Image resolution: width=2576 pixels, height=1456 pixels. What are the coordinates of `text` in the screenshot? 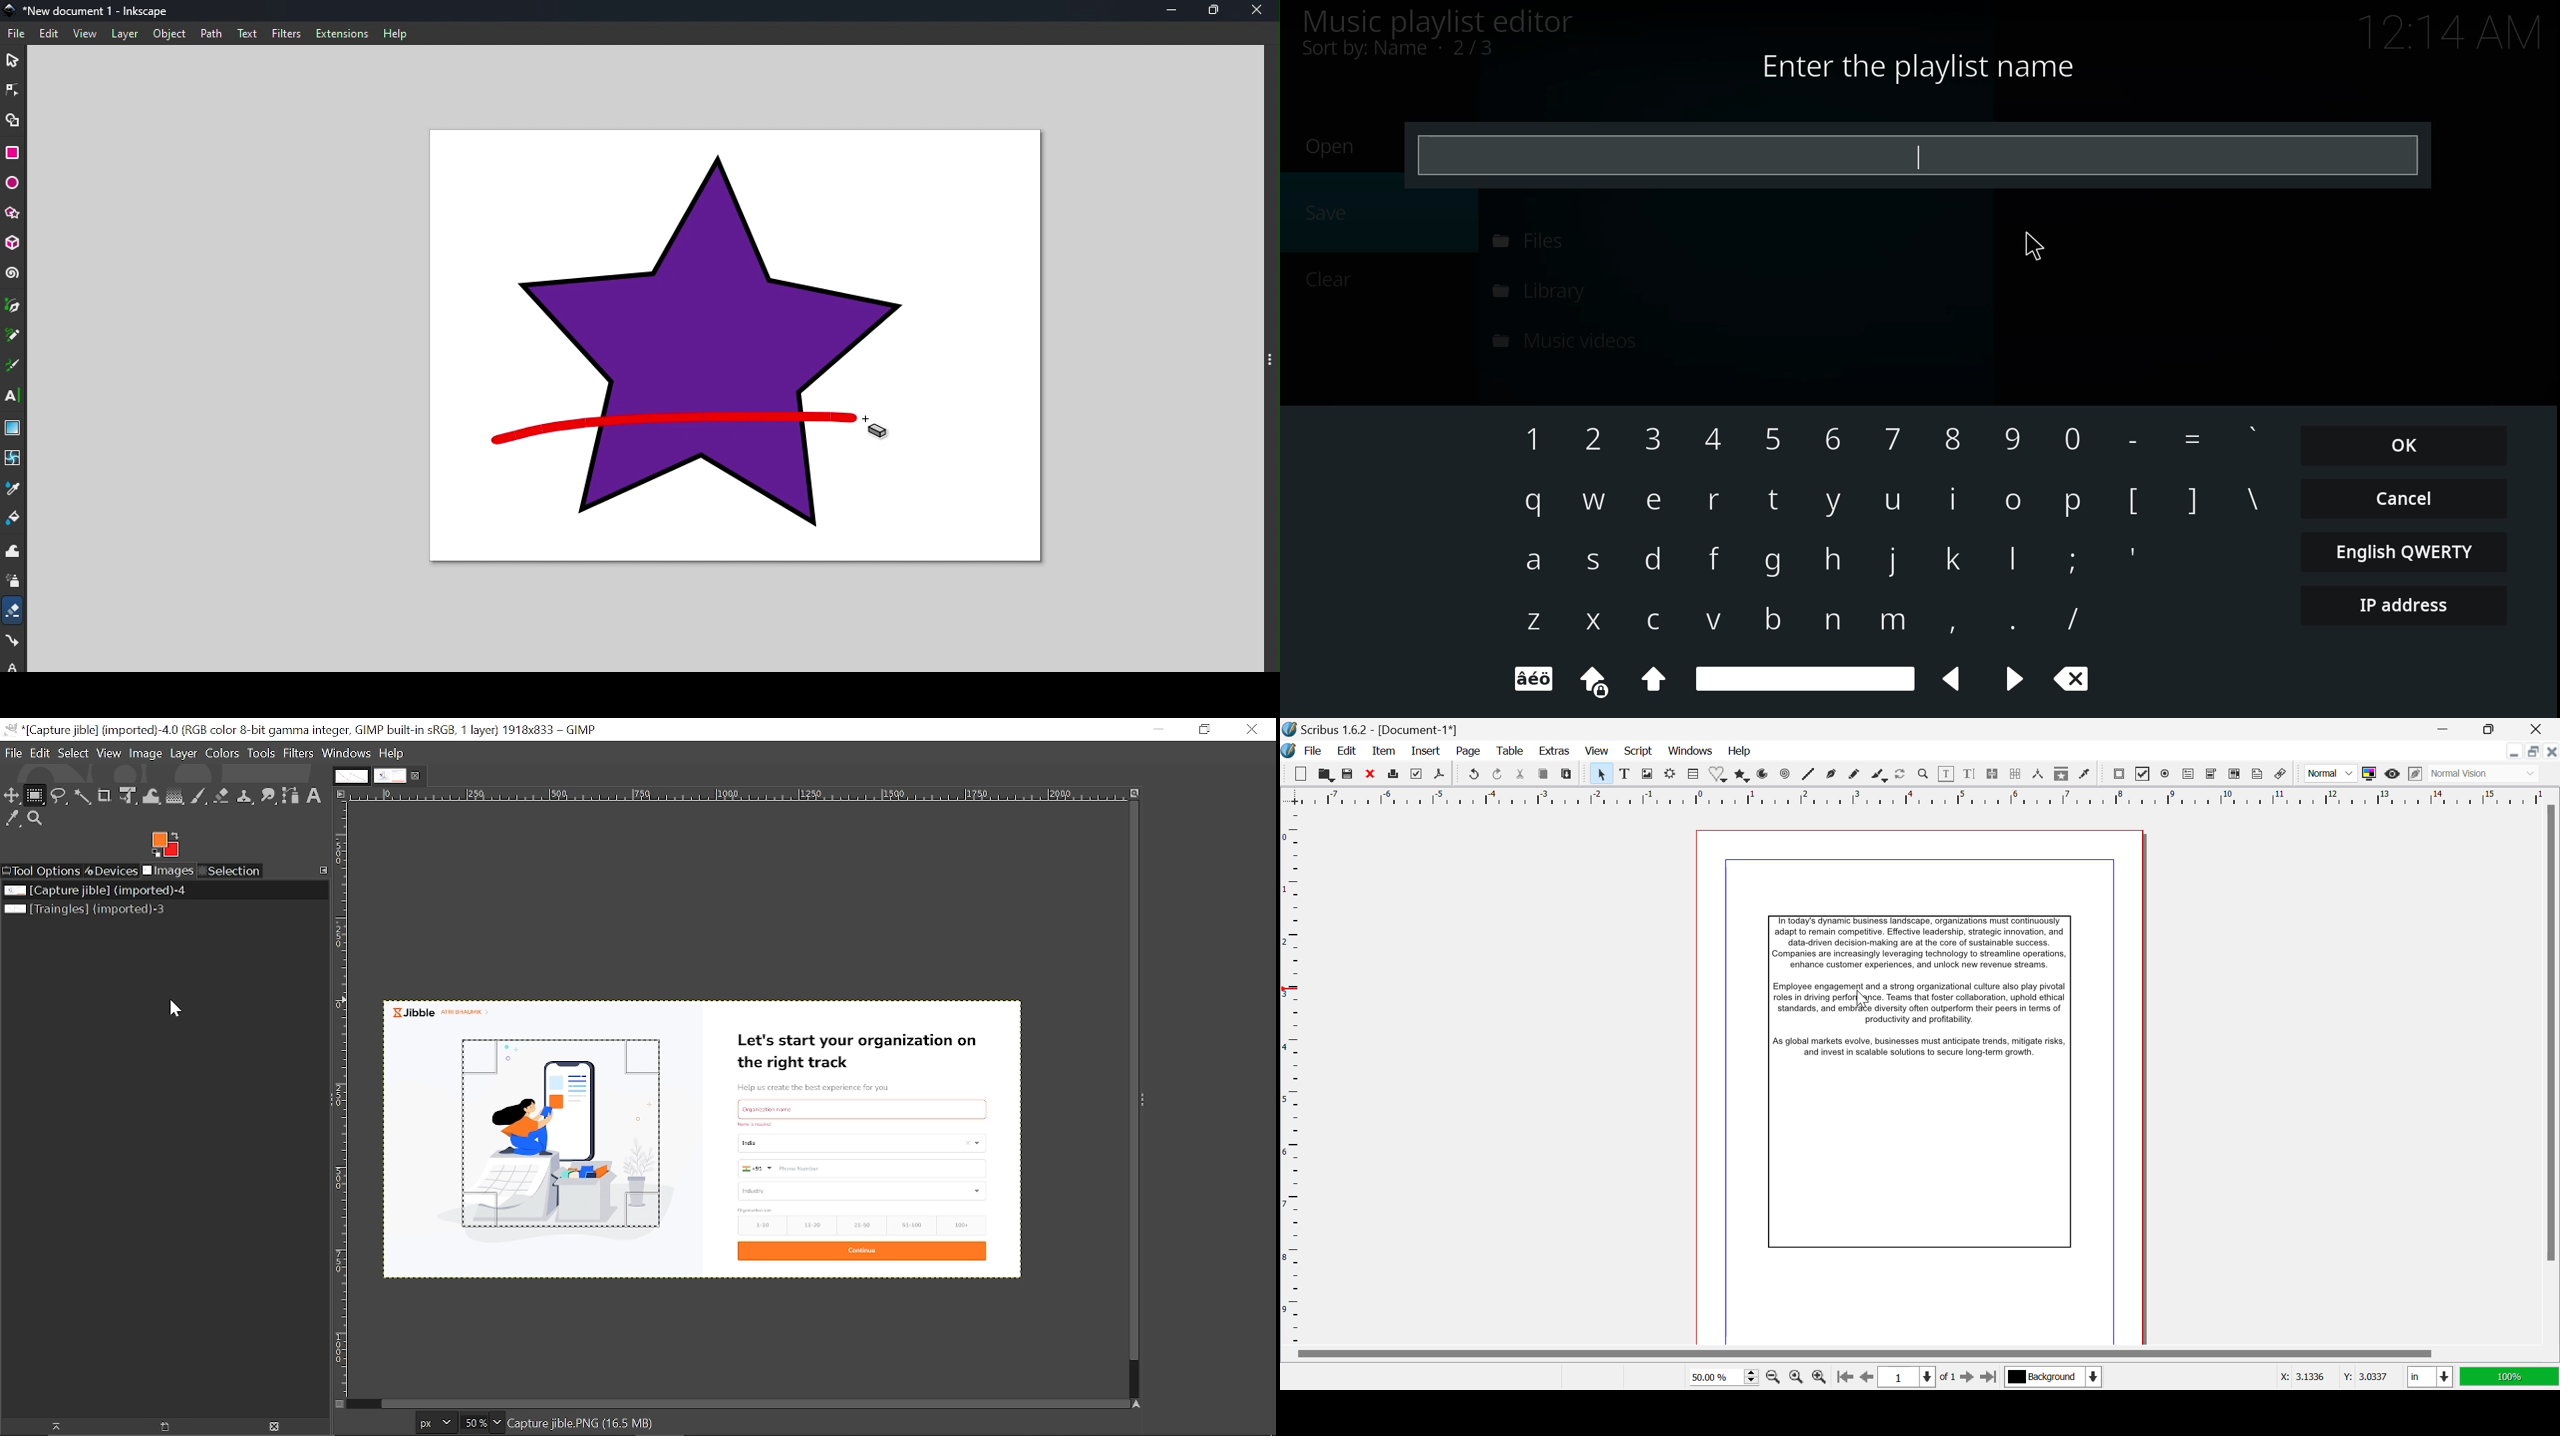 It's located at (248, 33).